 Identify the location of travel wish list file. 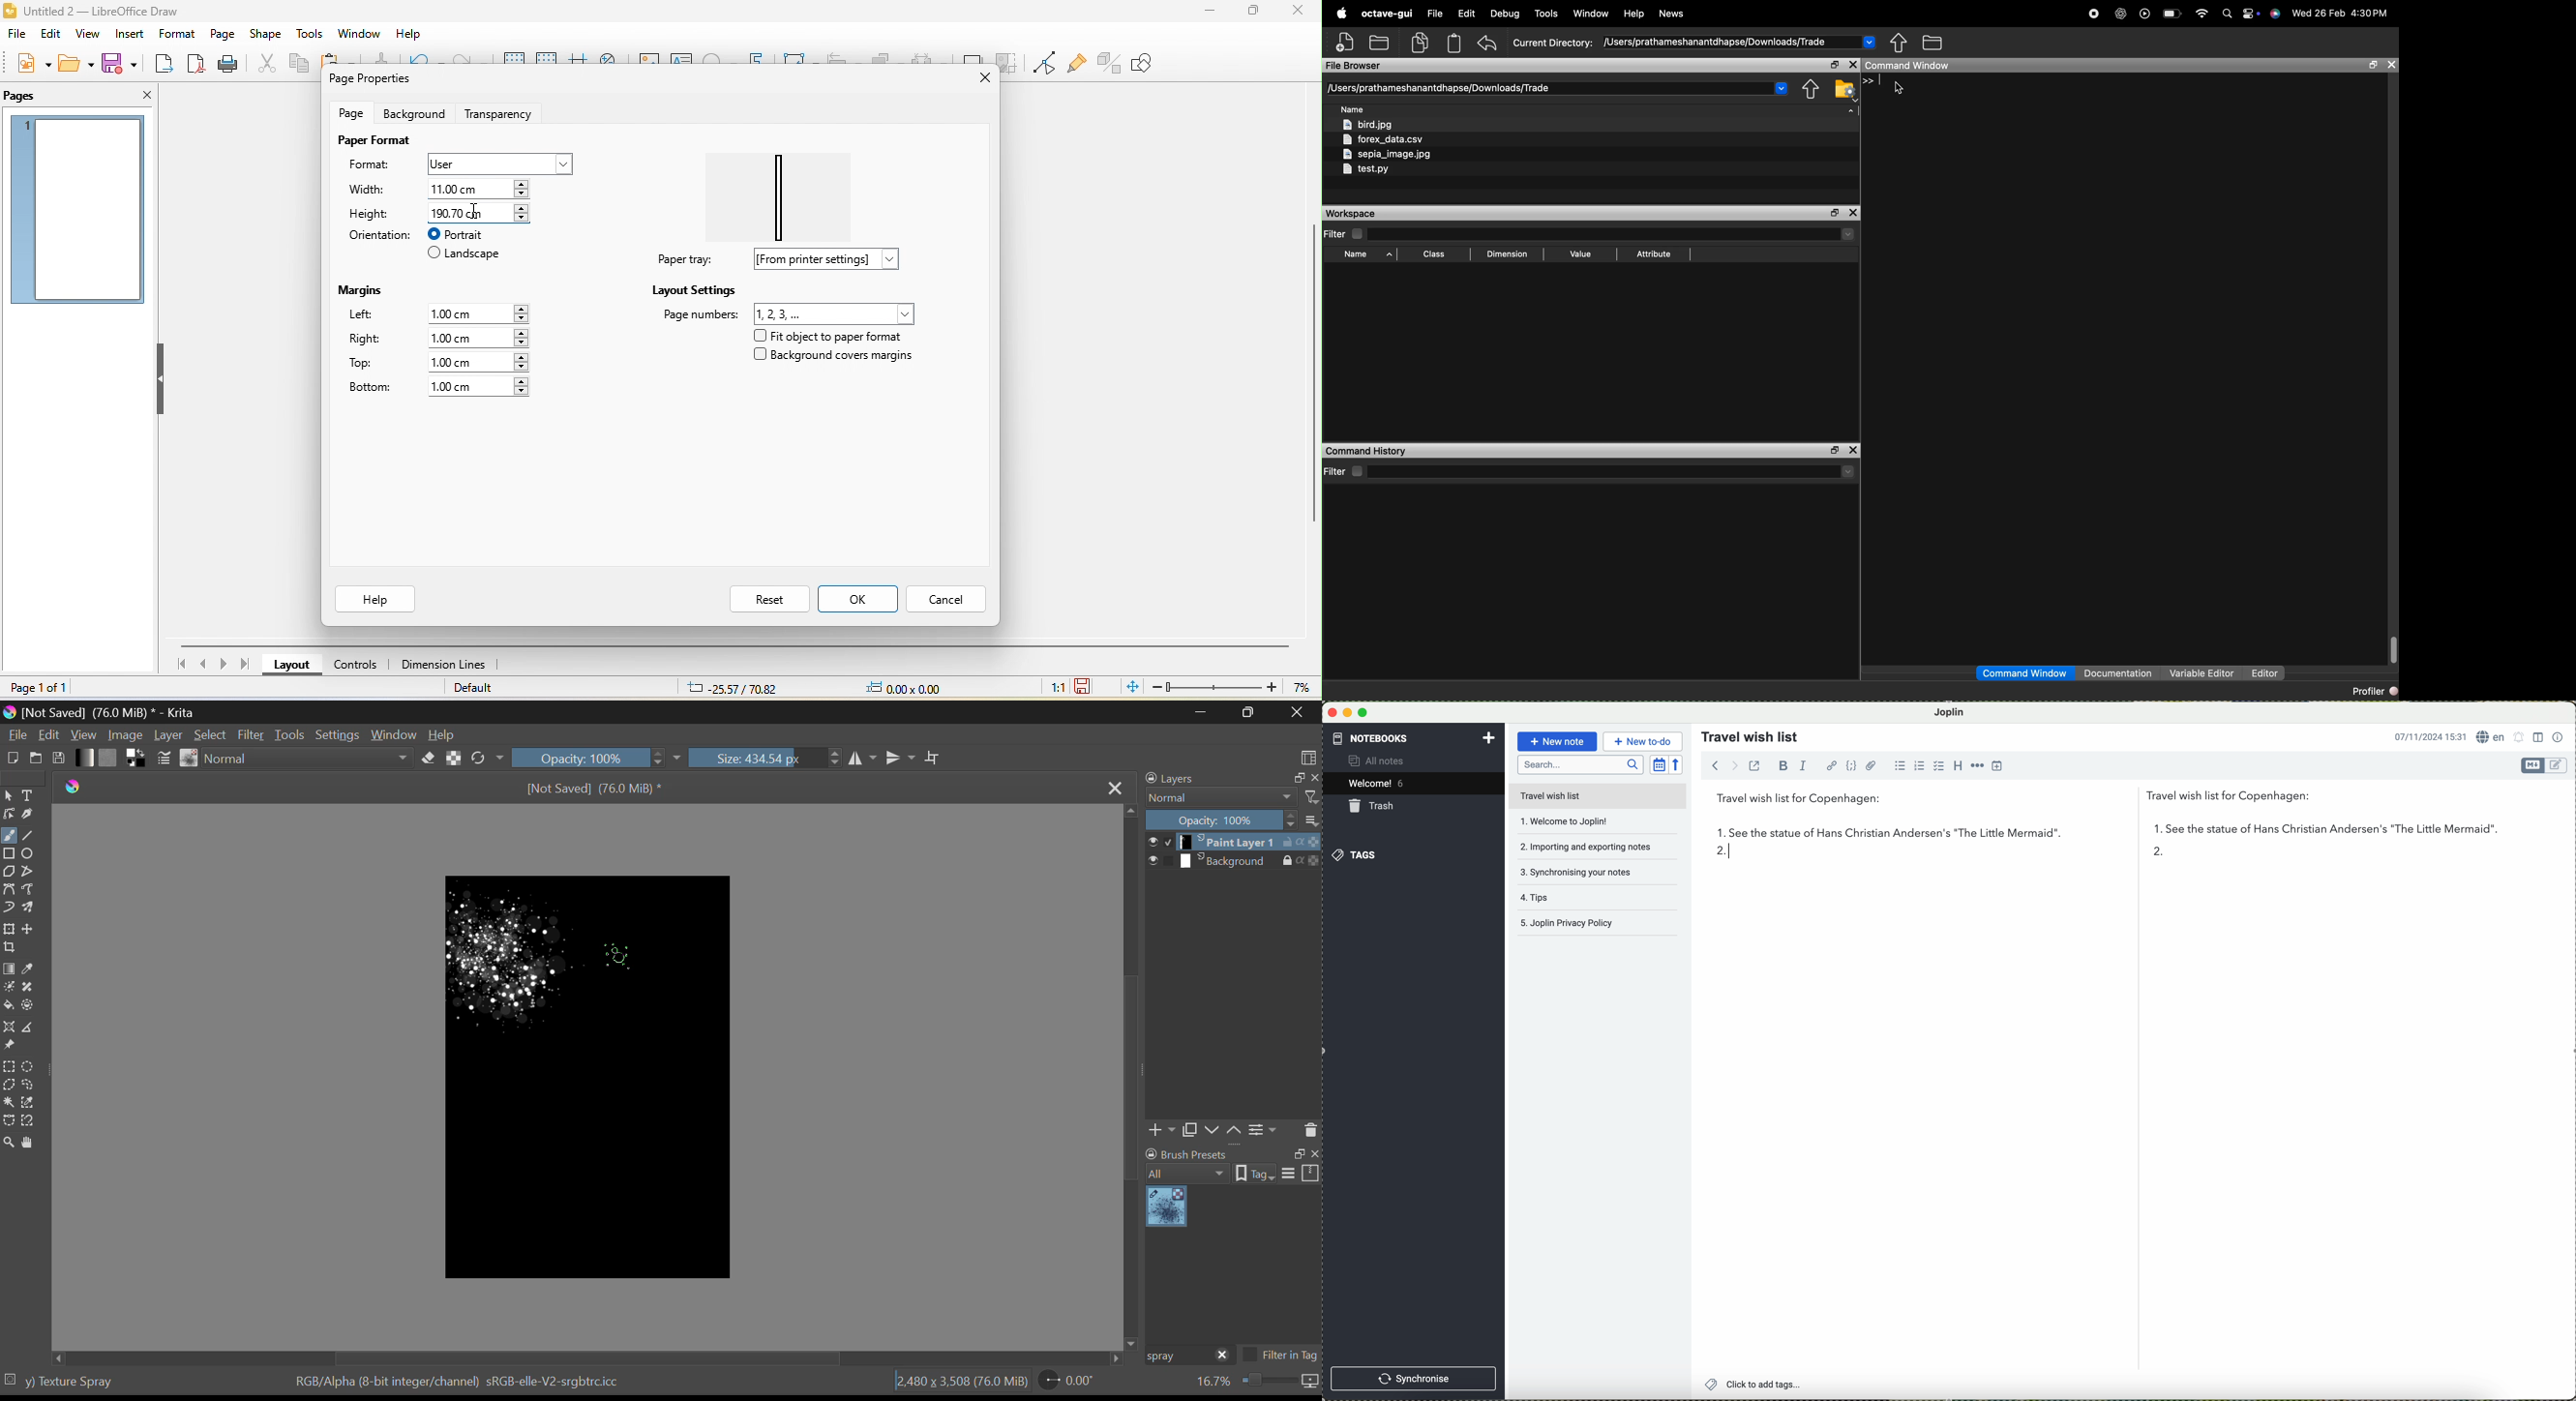
(1597, 796).